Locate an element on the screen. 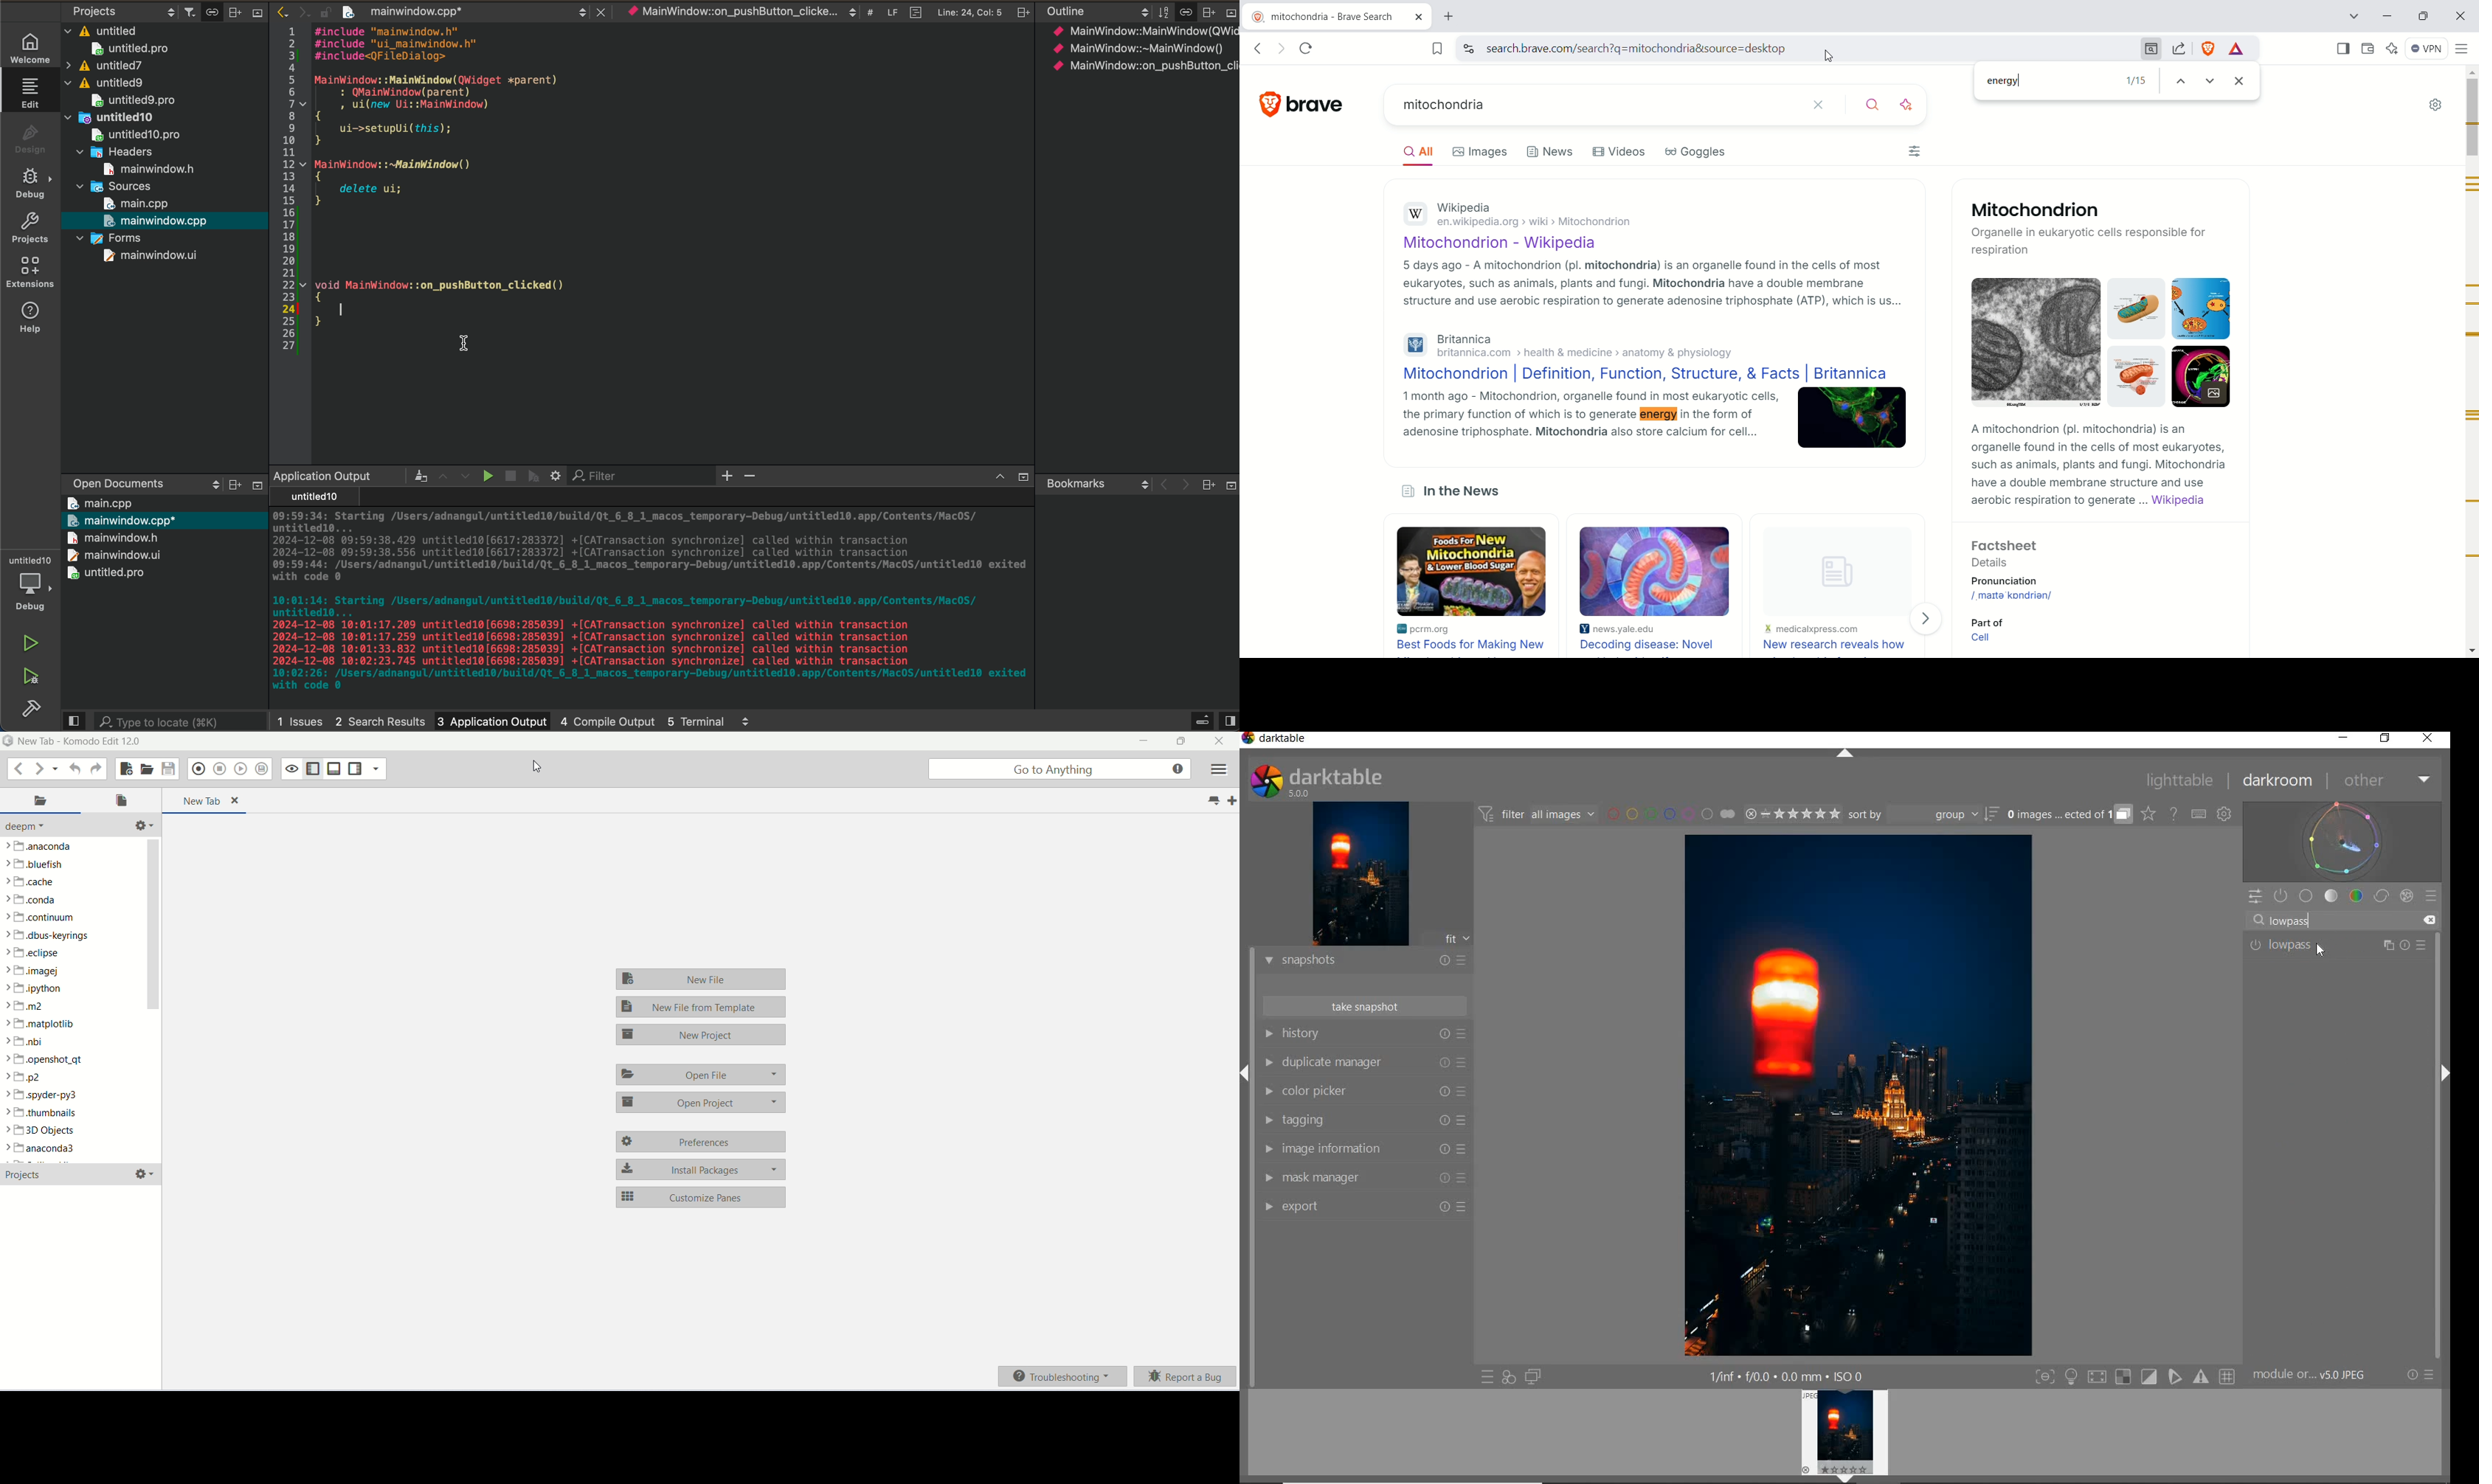 This screenshot has width=2492, height=1484. debug is located at coordinates (534, 476).